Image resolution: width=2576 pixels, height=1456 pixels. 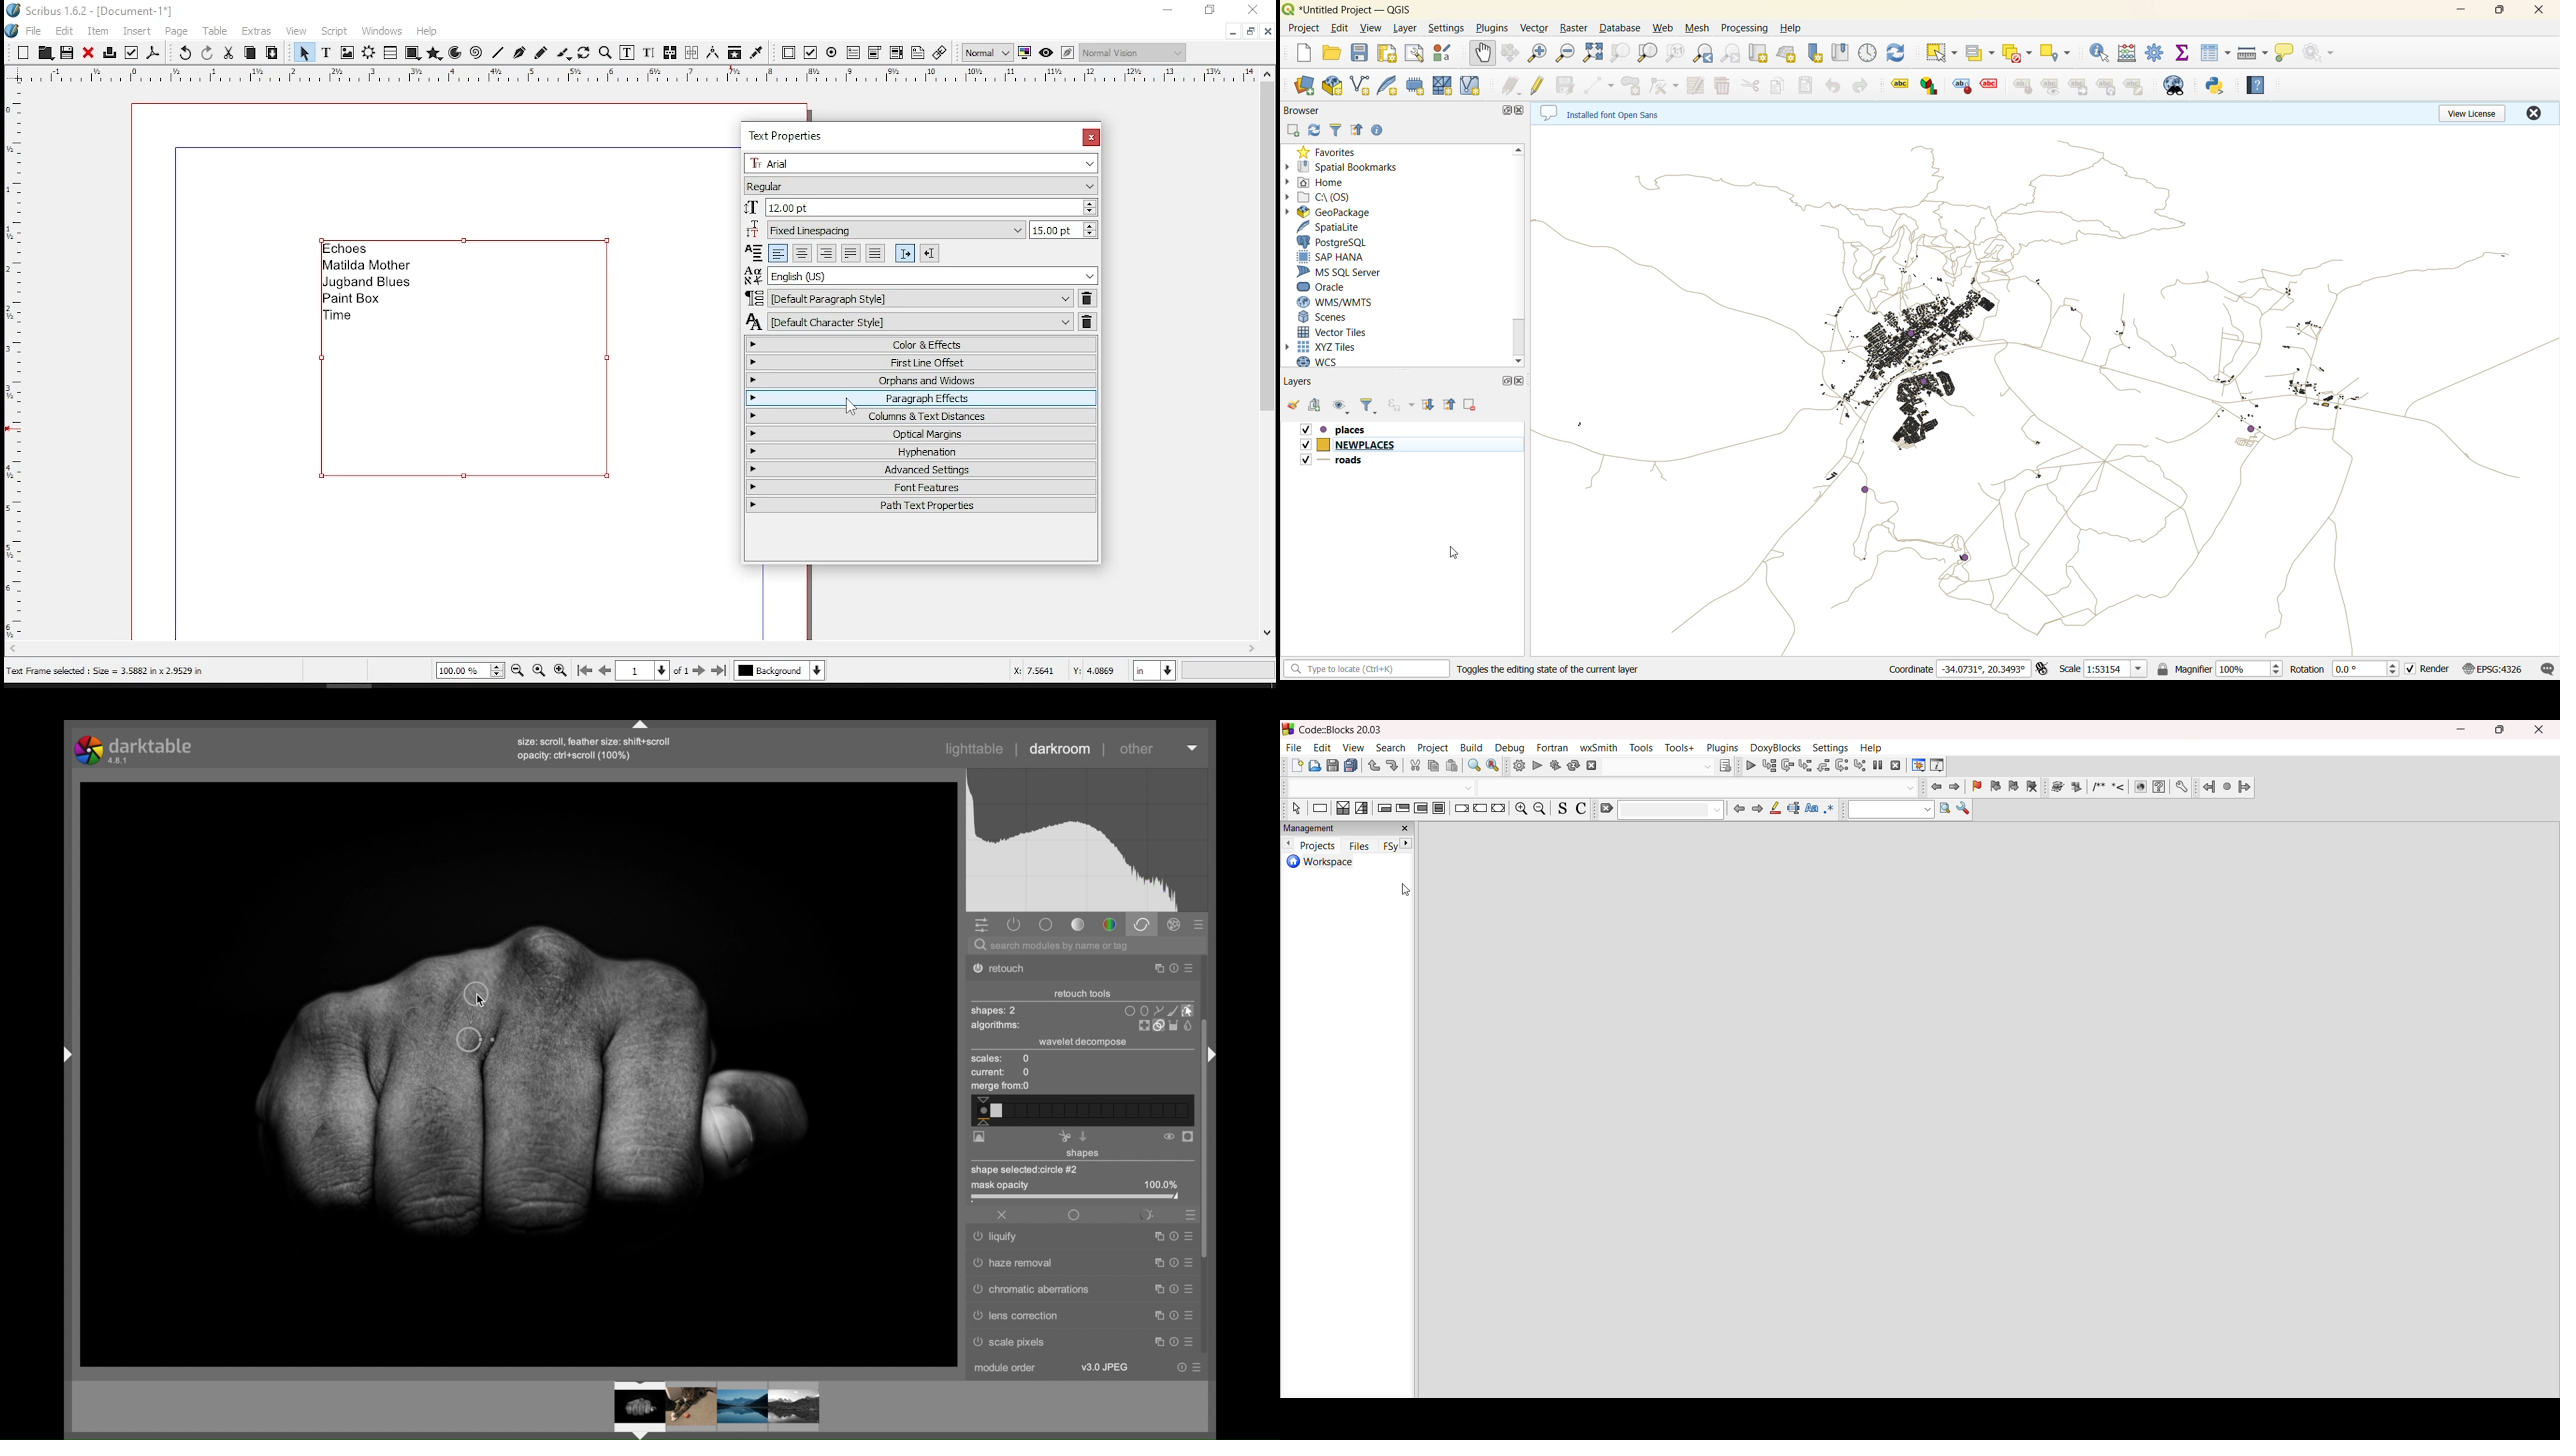 What do you see at coordinates (1439, 809) in the screenshot?
I see `block instruction` at bounding box center [1439, 809].